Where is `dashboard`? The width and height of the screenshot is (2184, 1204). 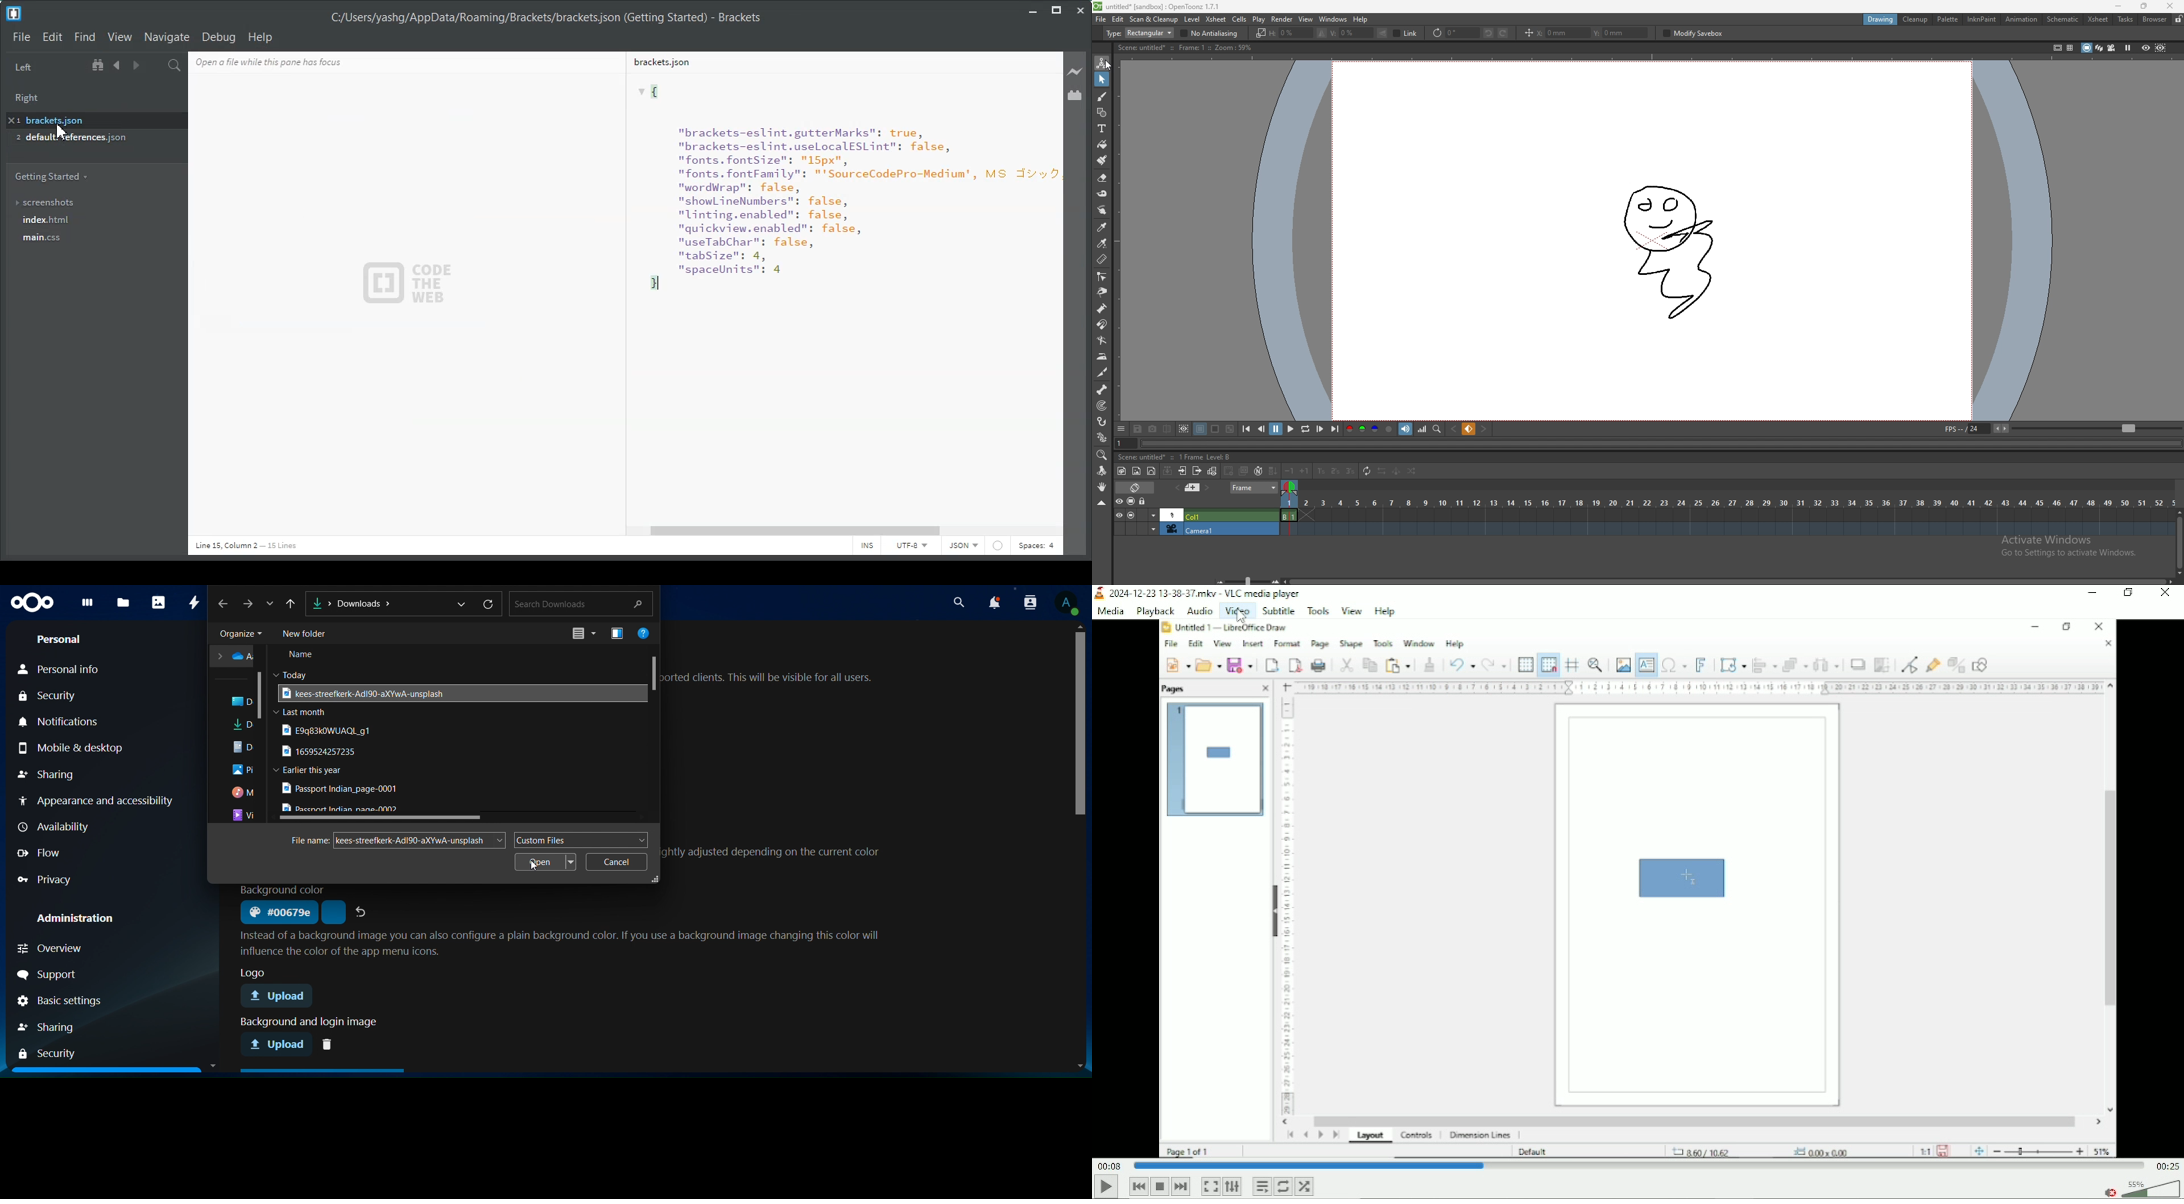
dashboard is located at coordinates (88, 606).